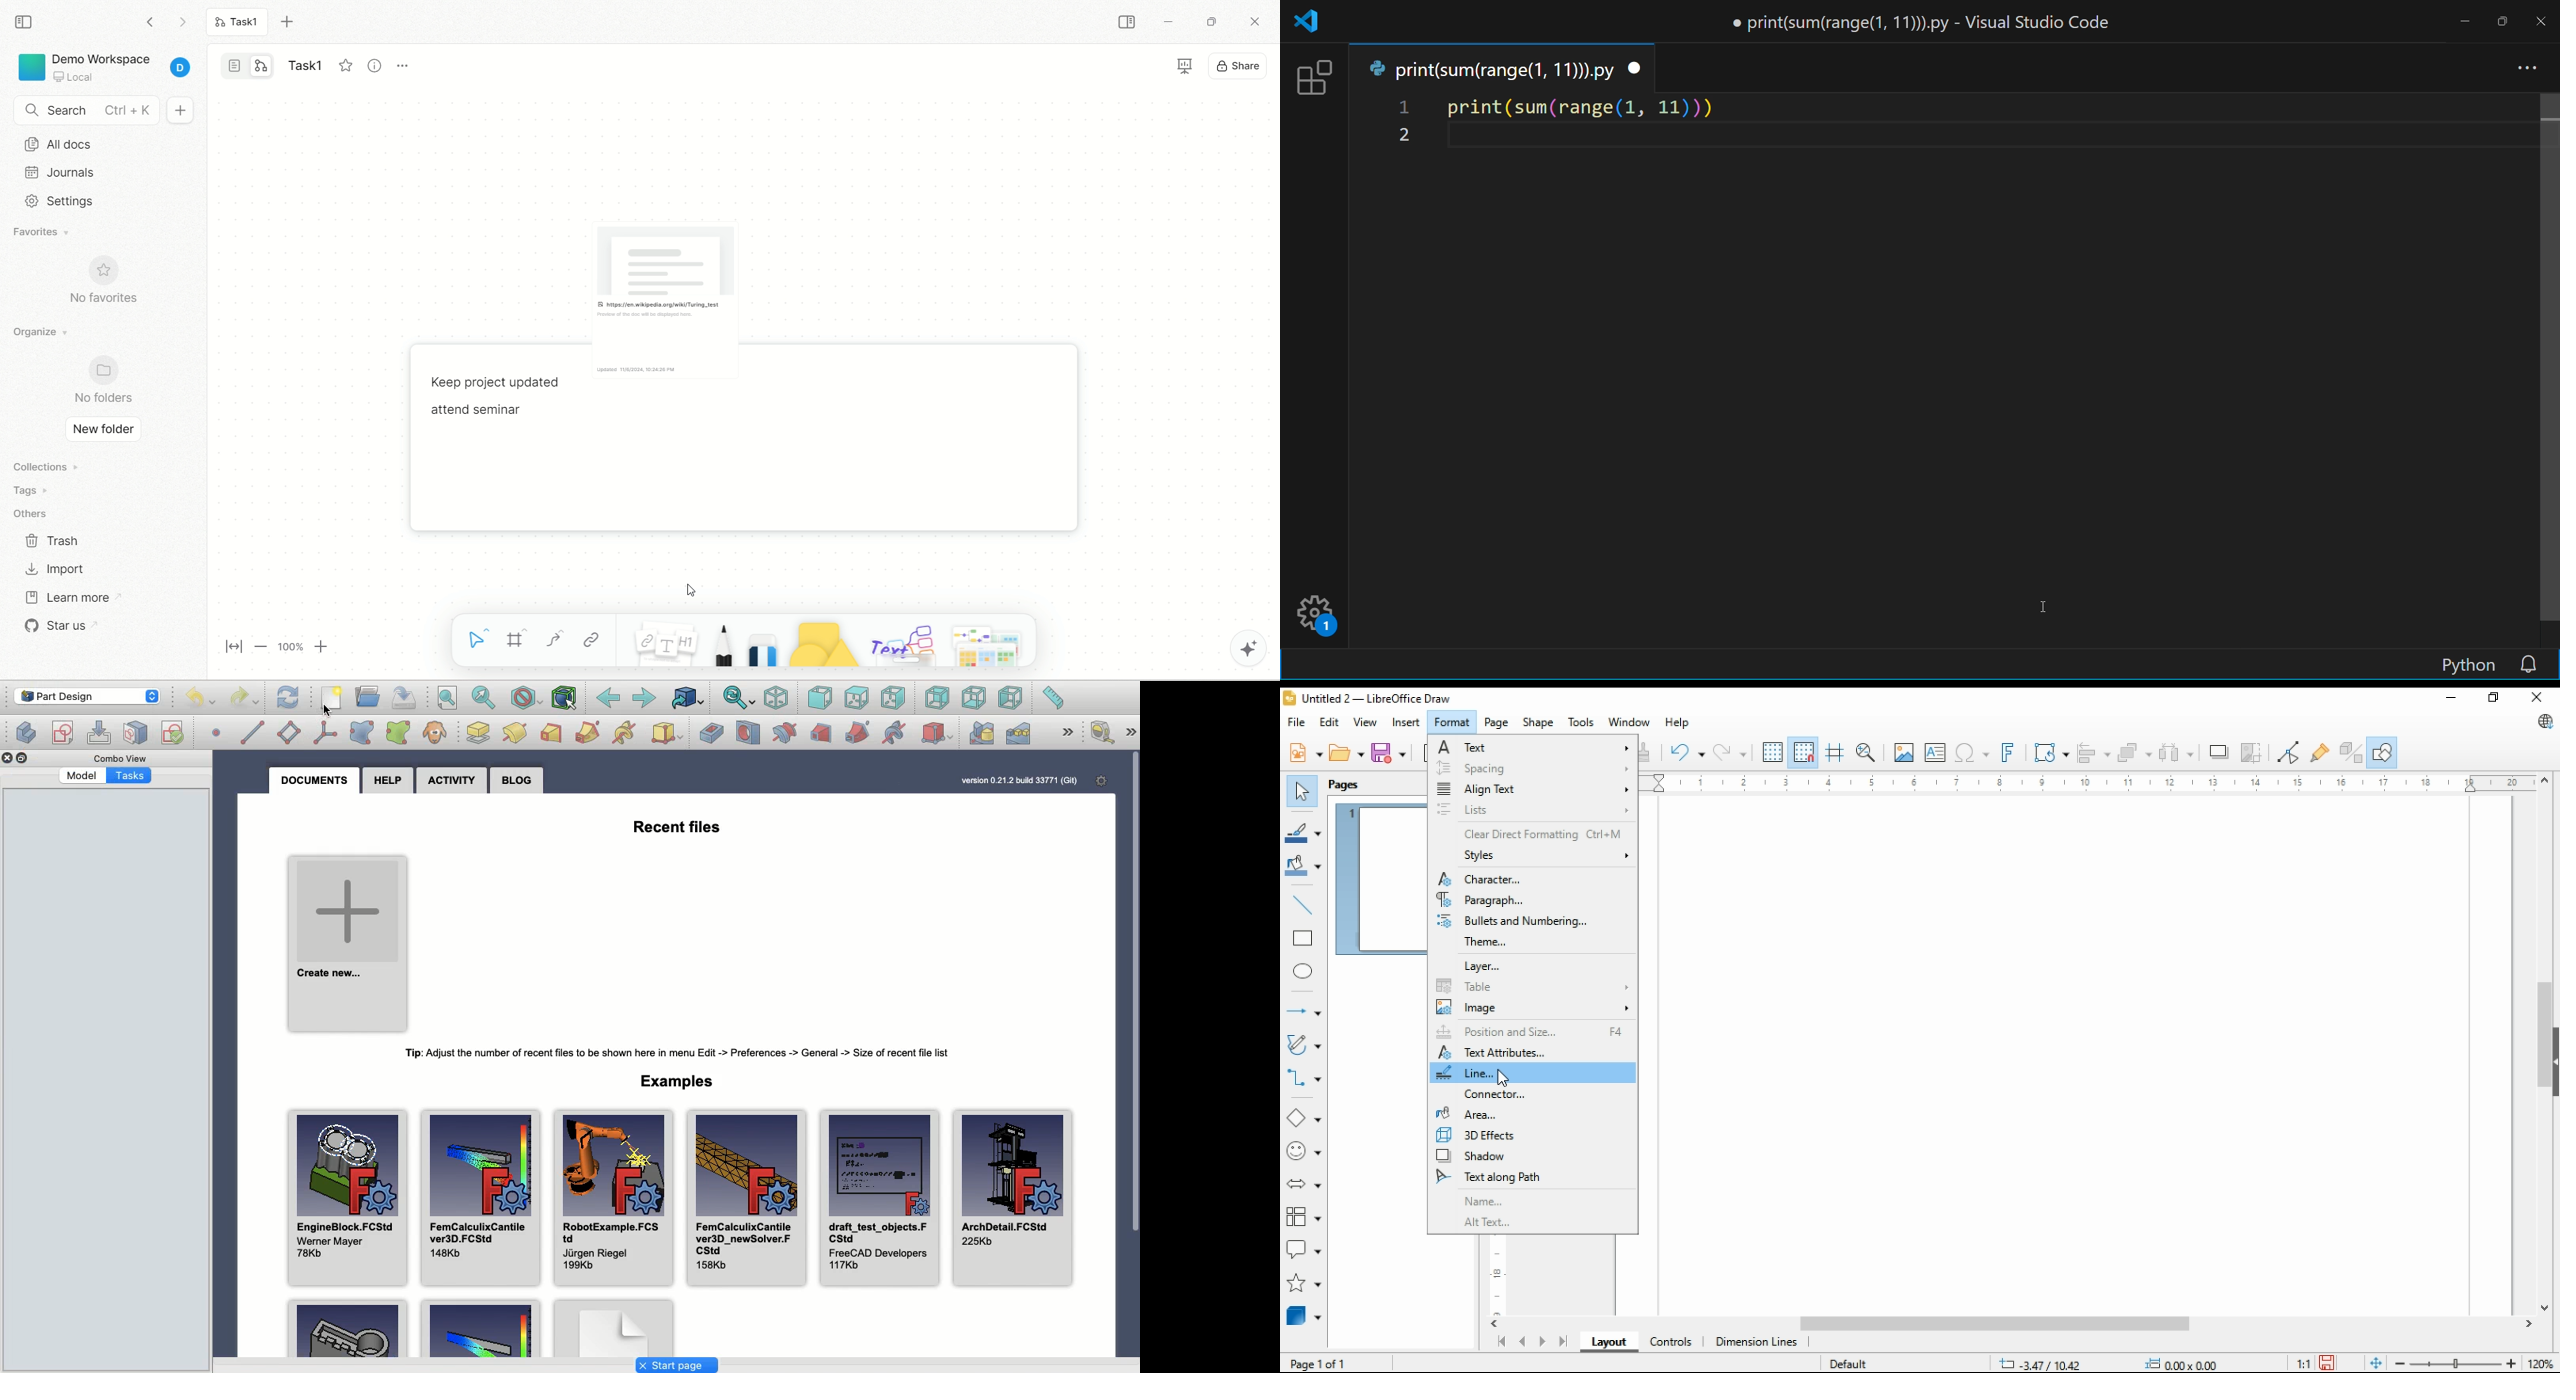  Describe the element at coordinates (131, 775) in the screenshot. I see `Tasks` at that location.